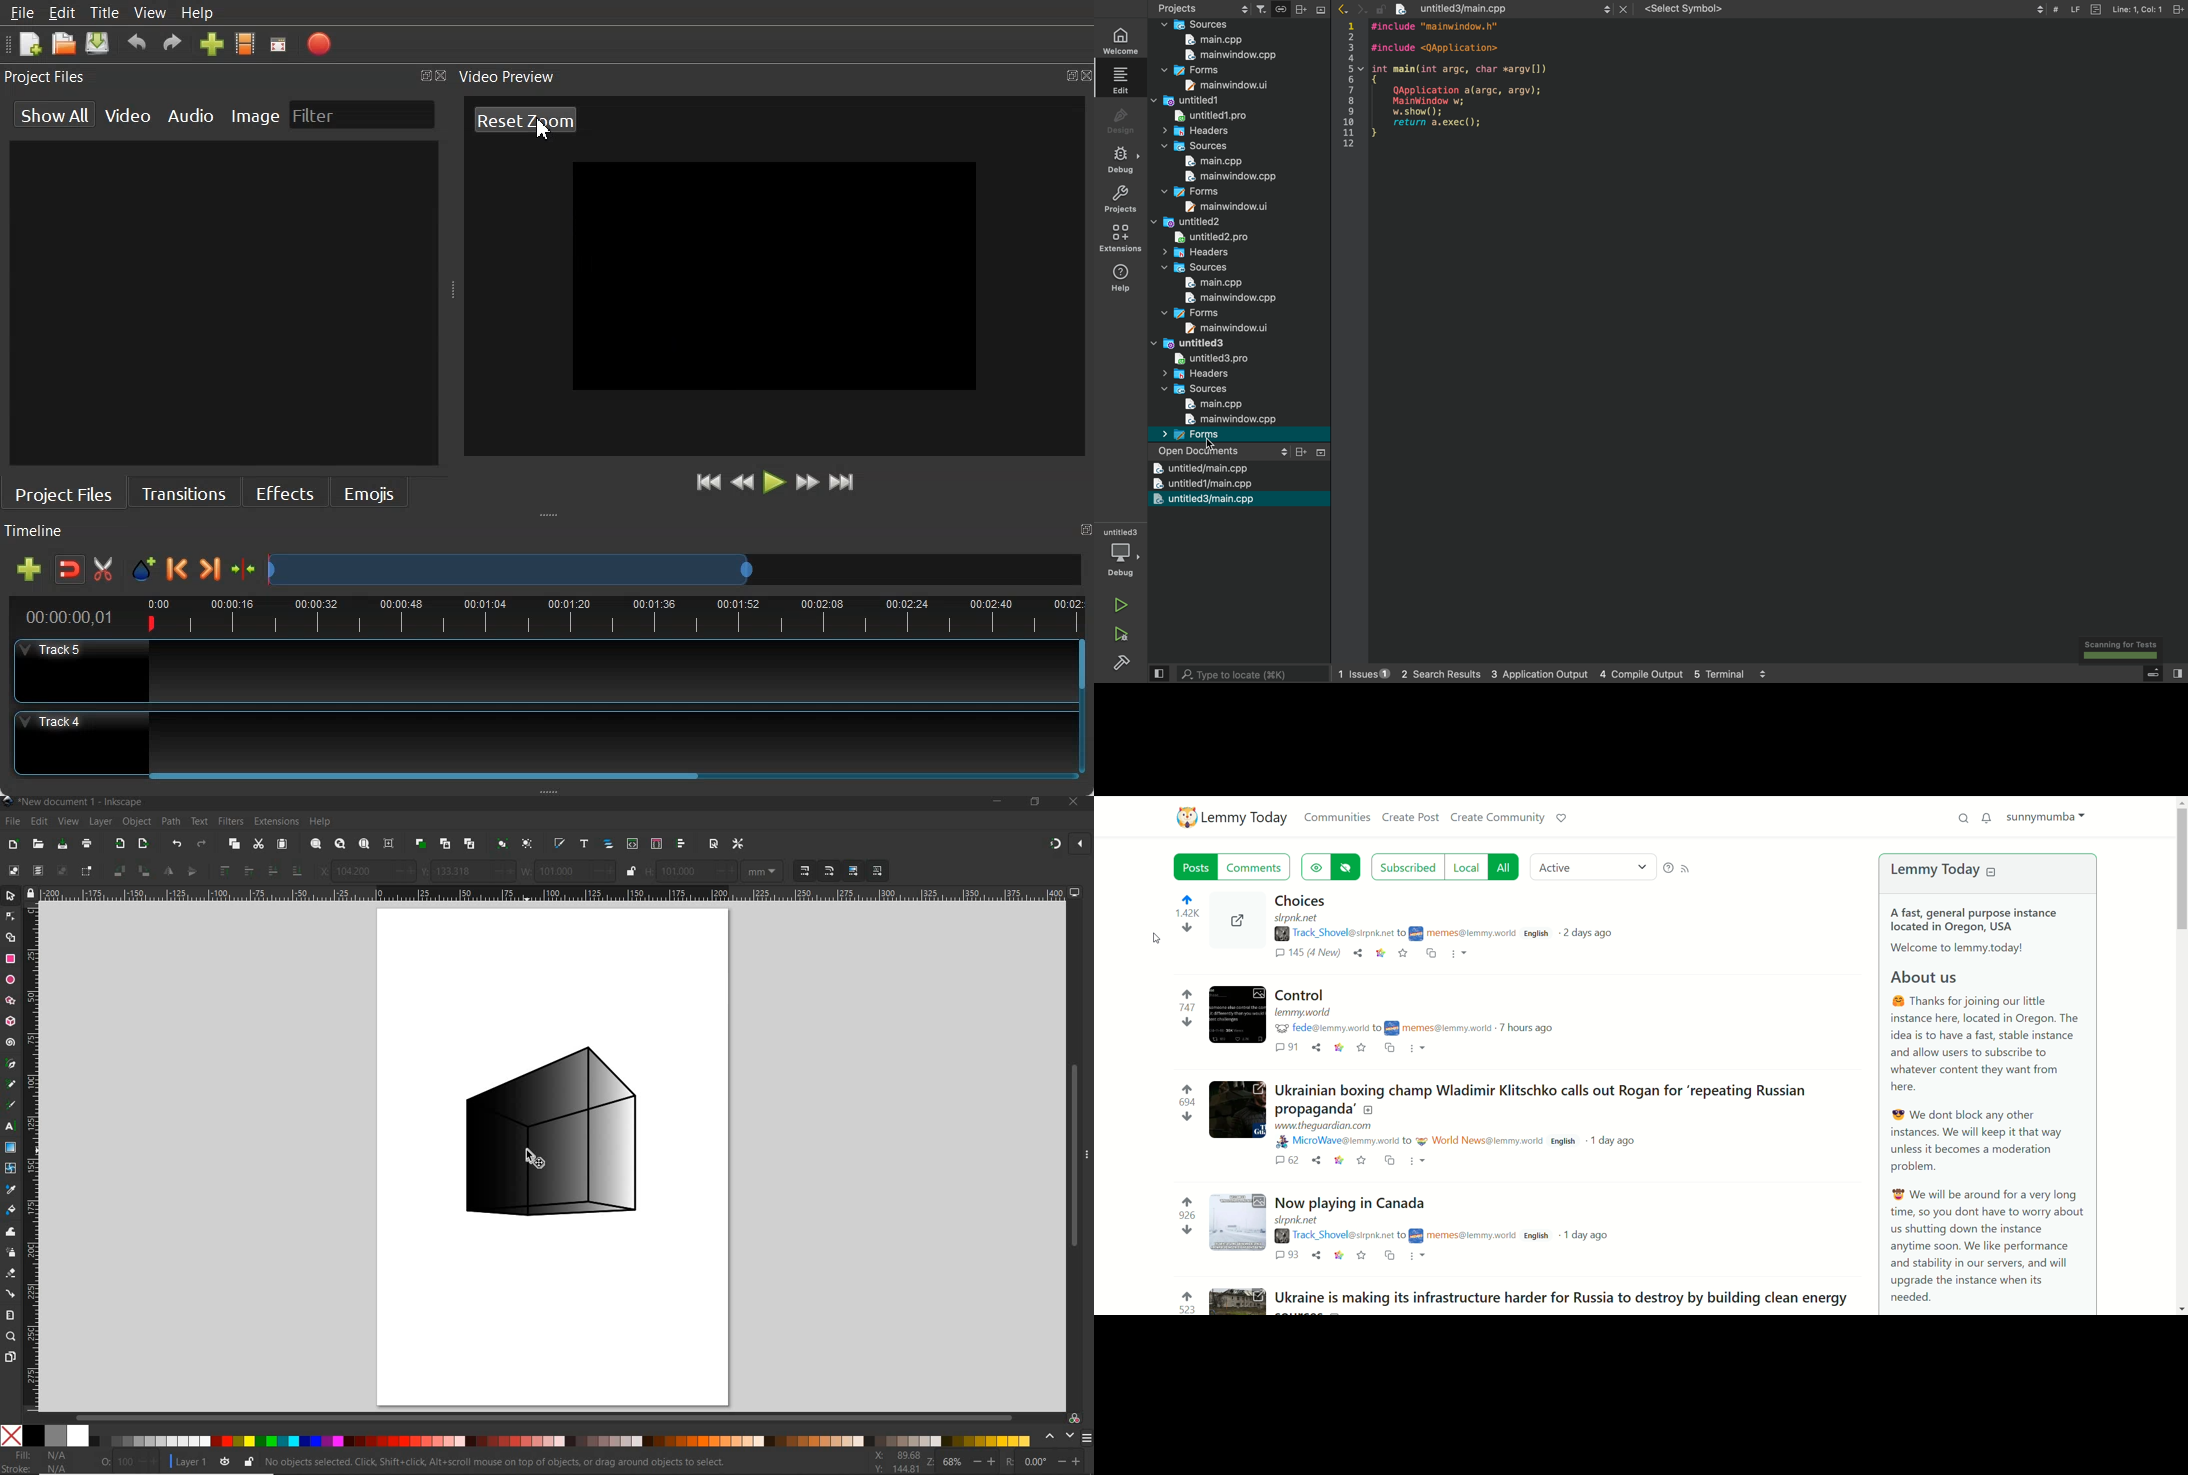 This screenshot has width=2212, height=1484. I want to click on help, so click(1121, 277).